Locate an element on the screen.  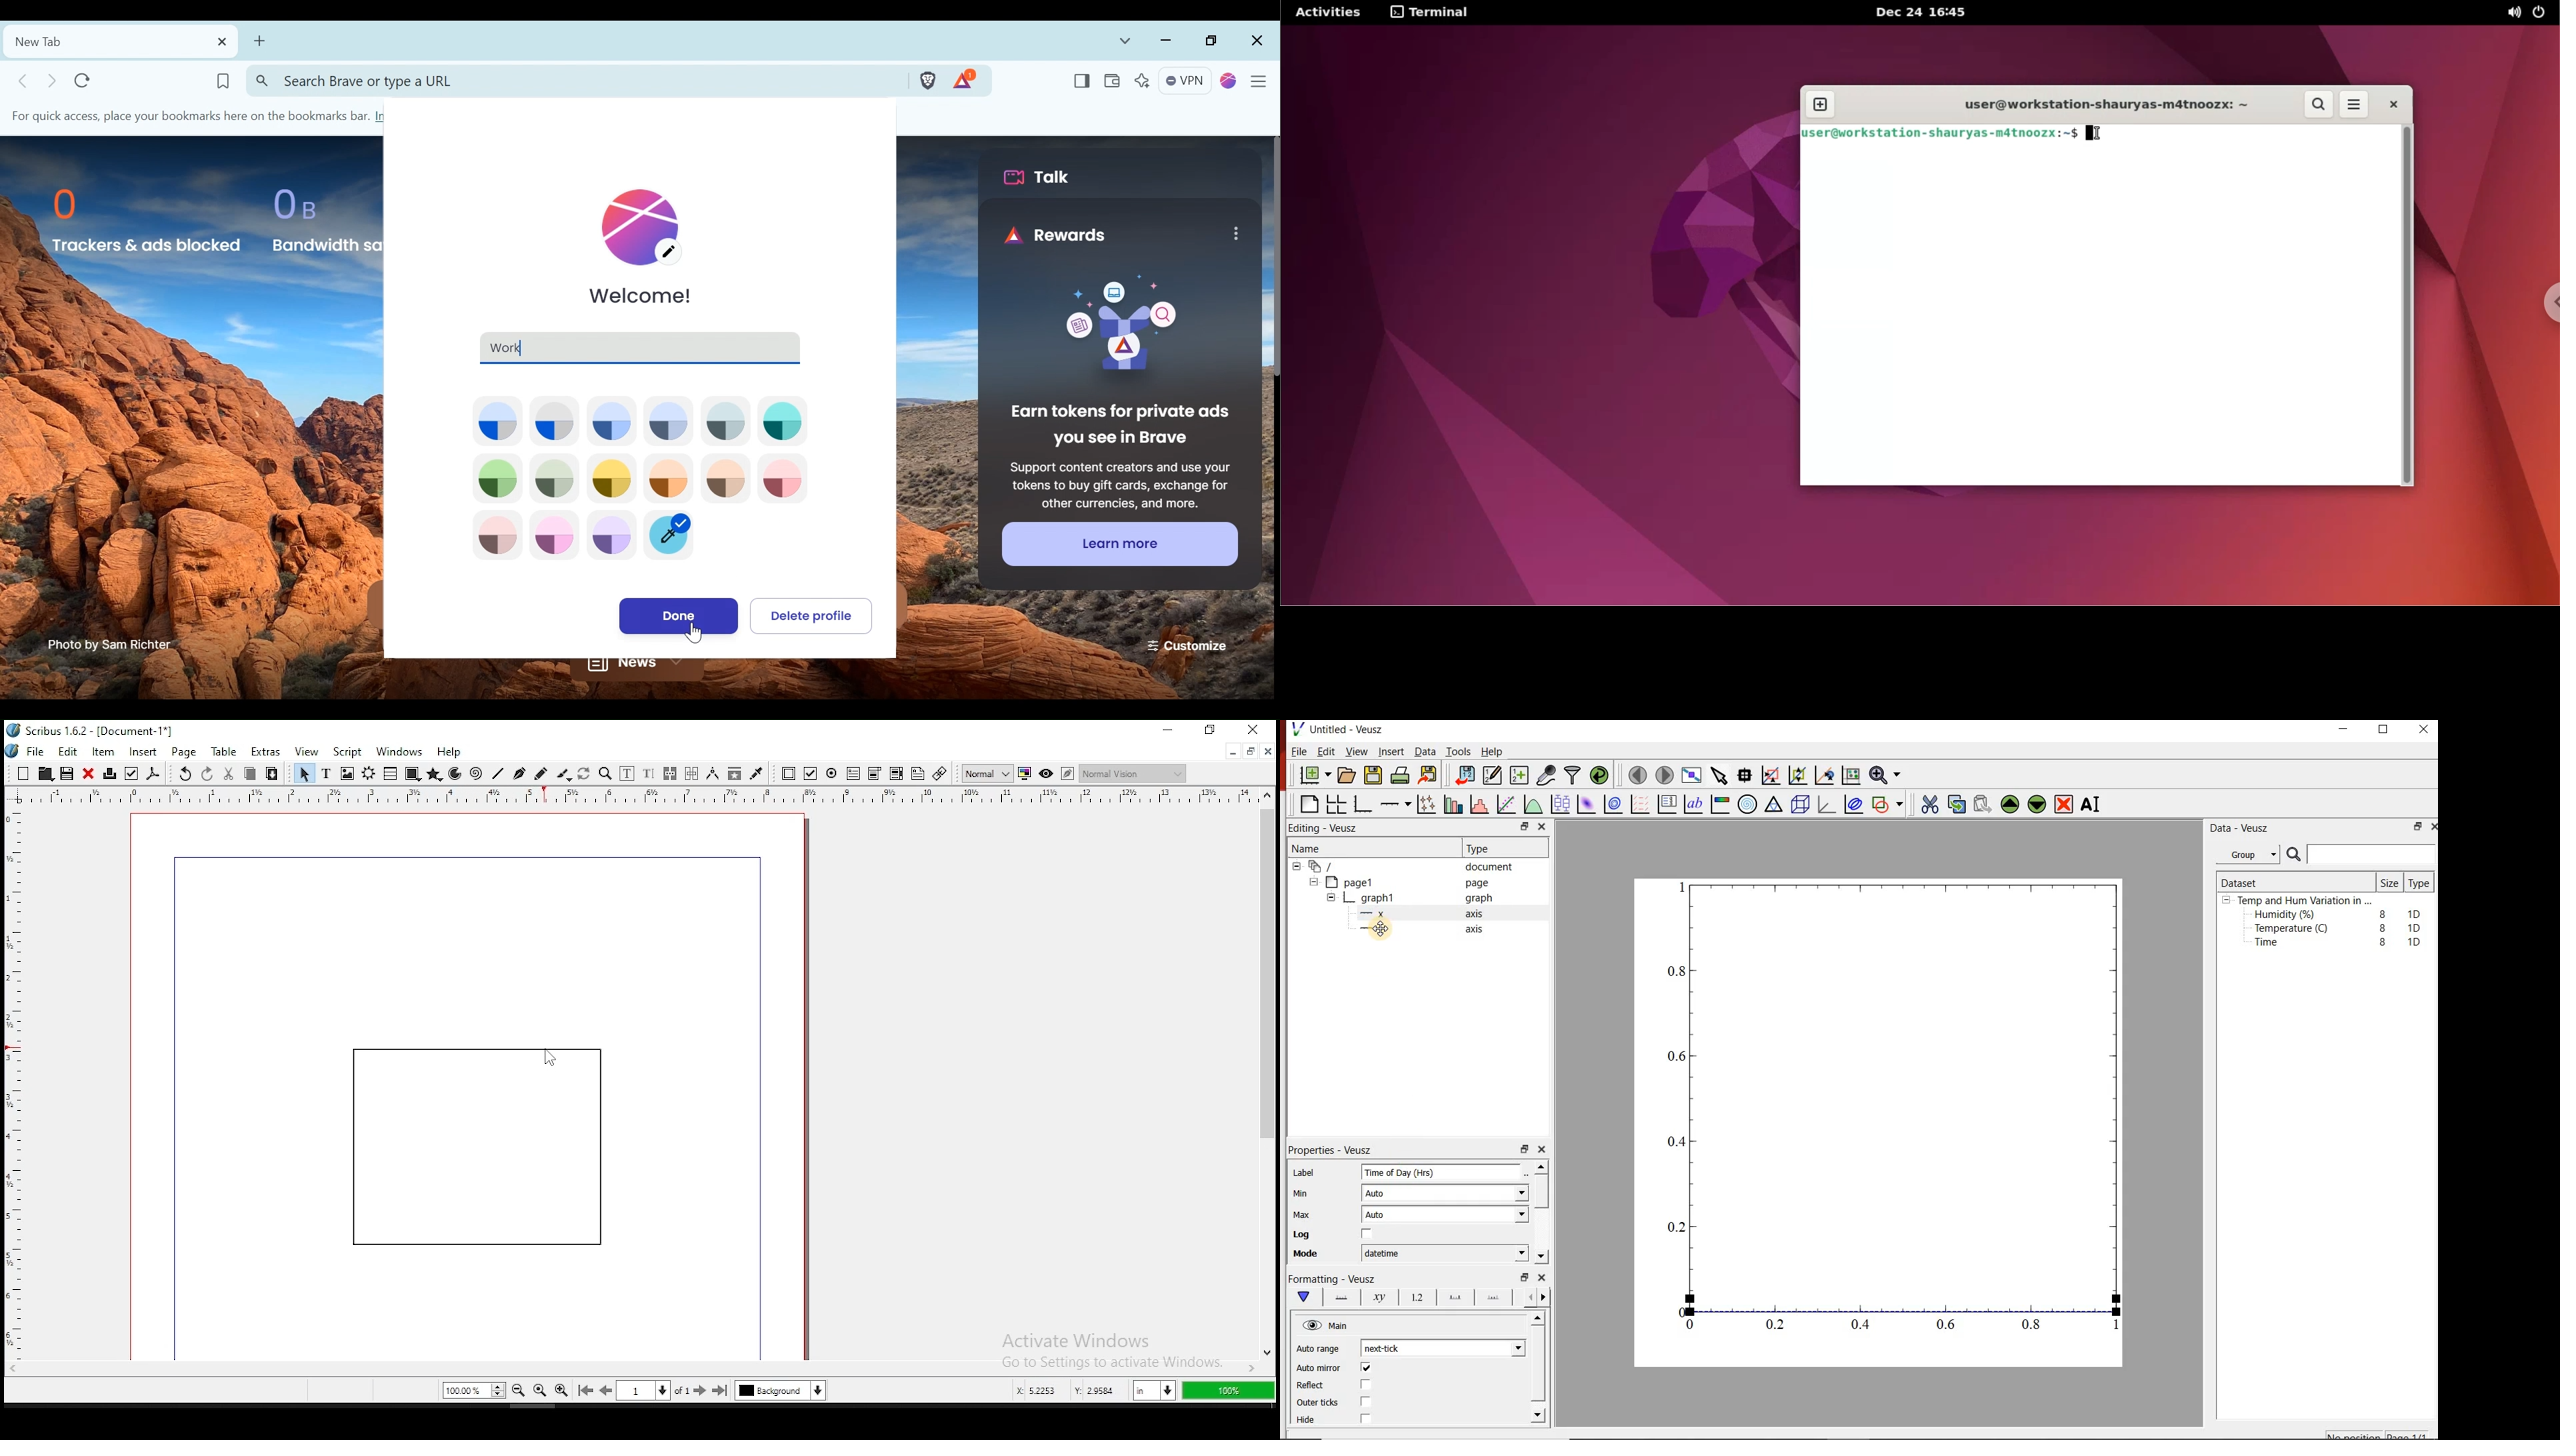
8 is located at coordinates (2383, 942).